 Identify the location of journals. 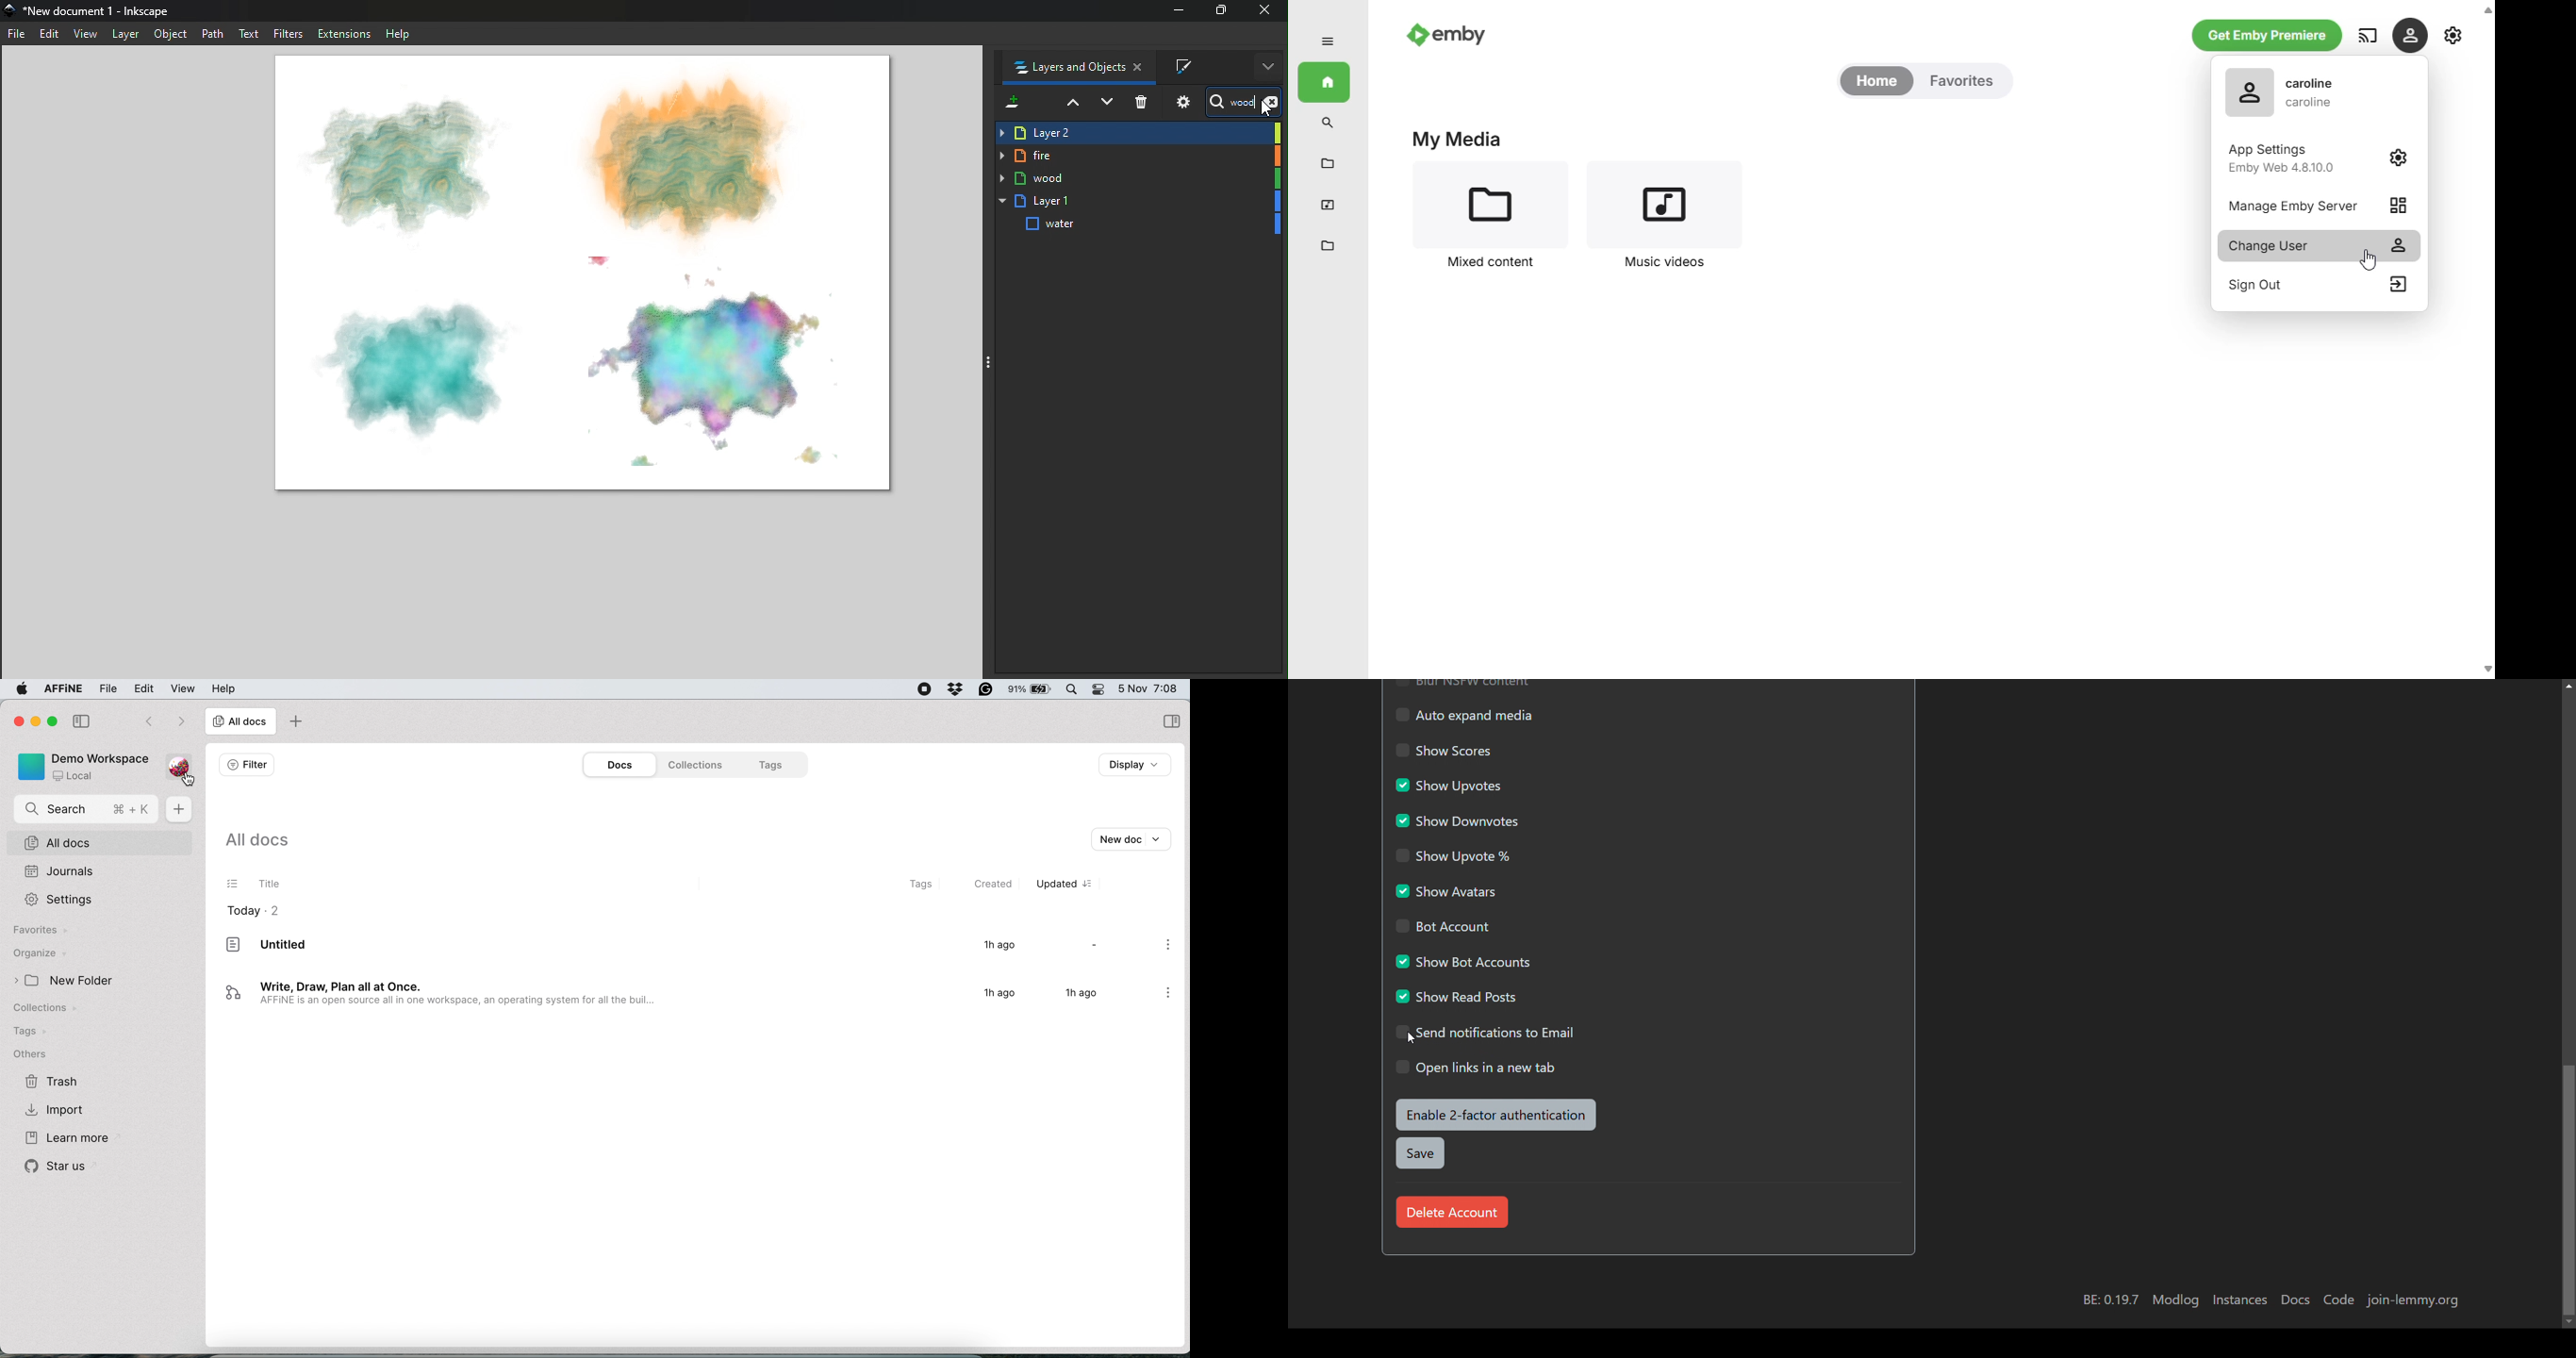
(60, 870).